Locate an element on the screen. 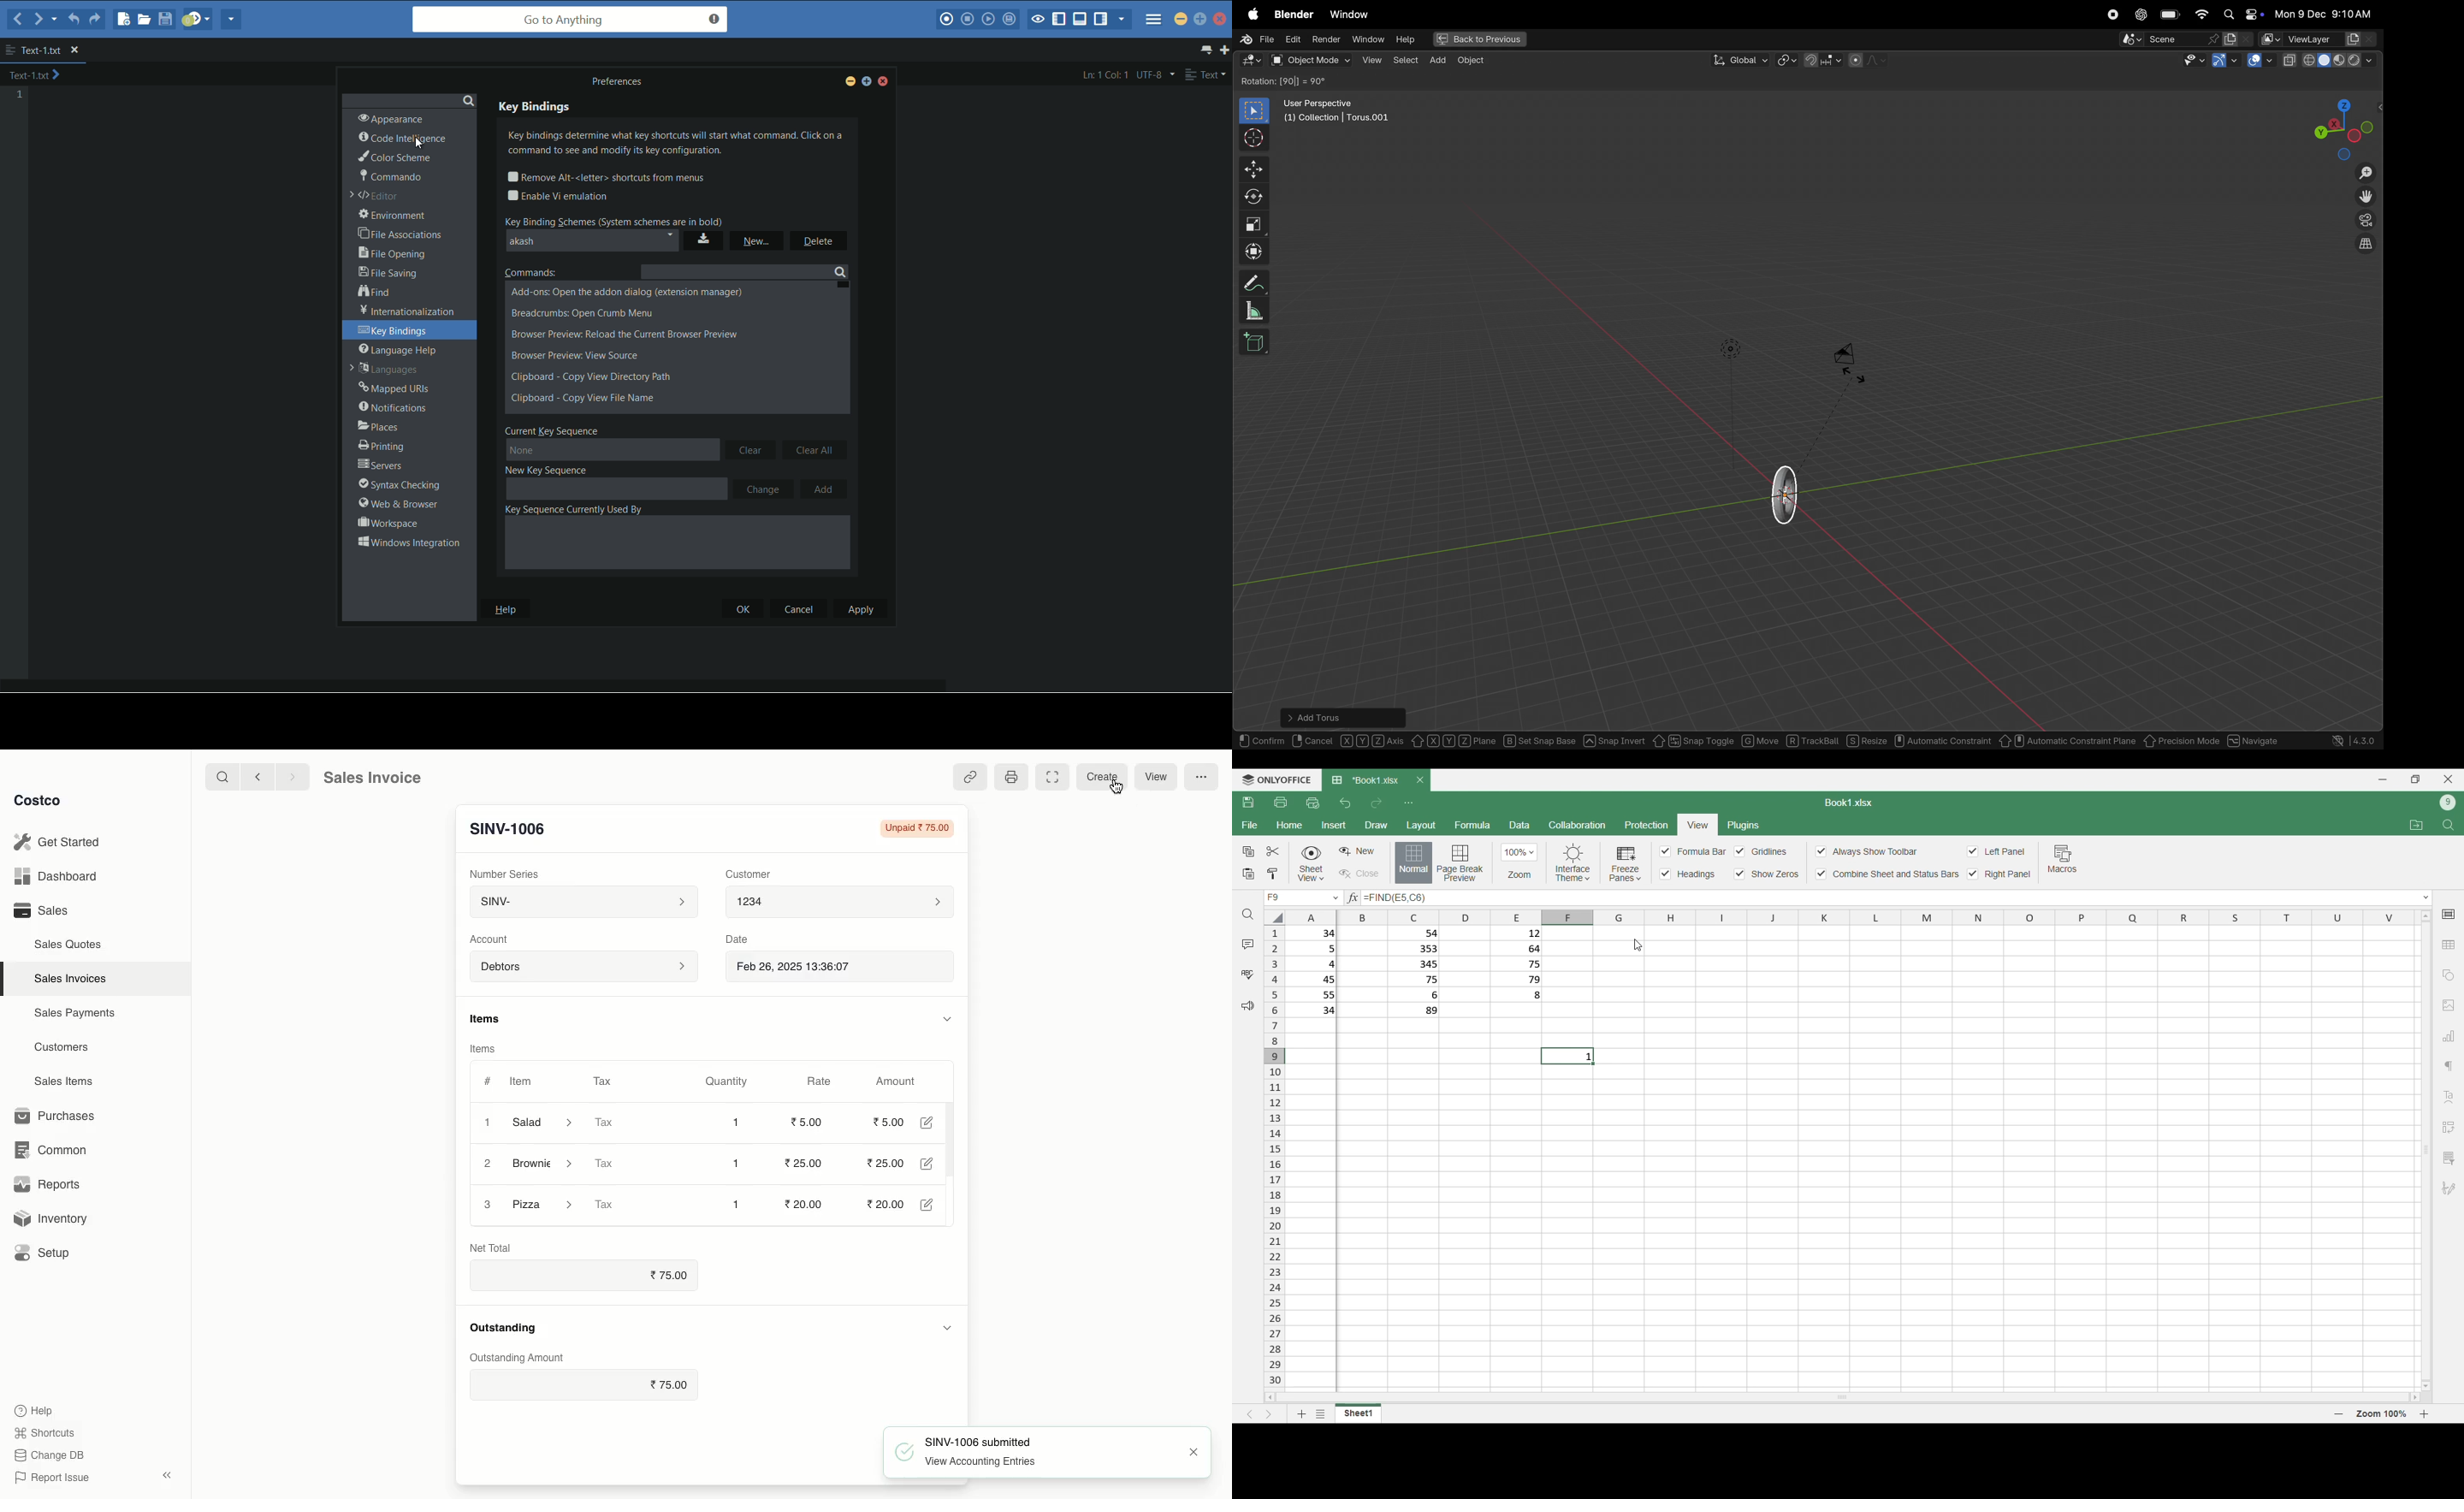 This screenshot has height=1512, width=2464. Collaboration menu is located at coordinates (1577, 825).